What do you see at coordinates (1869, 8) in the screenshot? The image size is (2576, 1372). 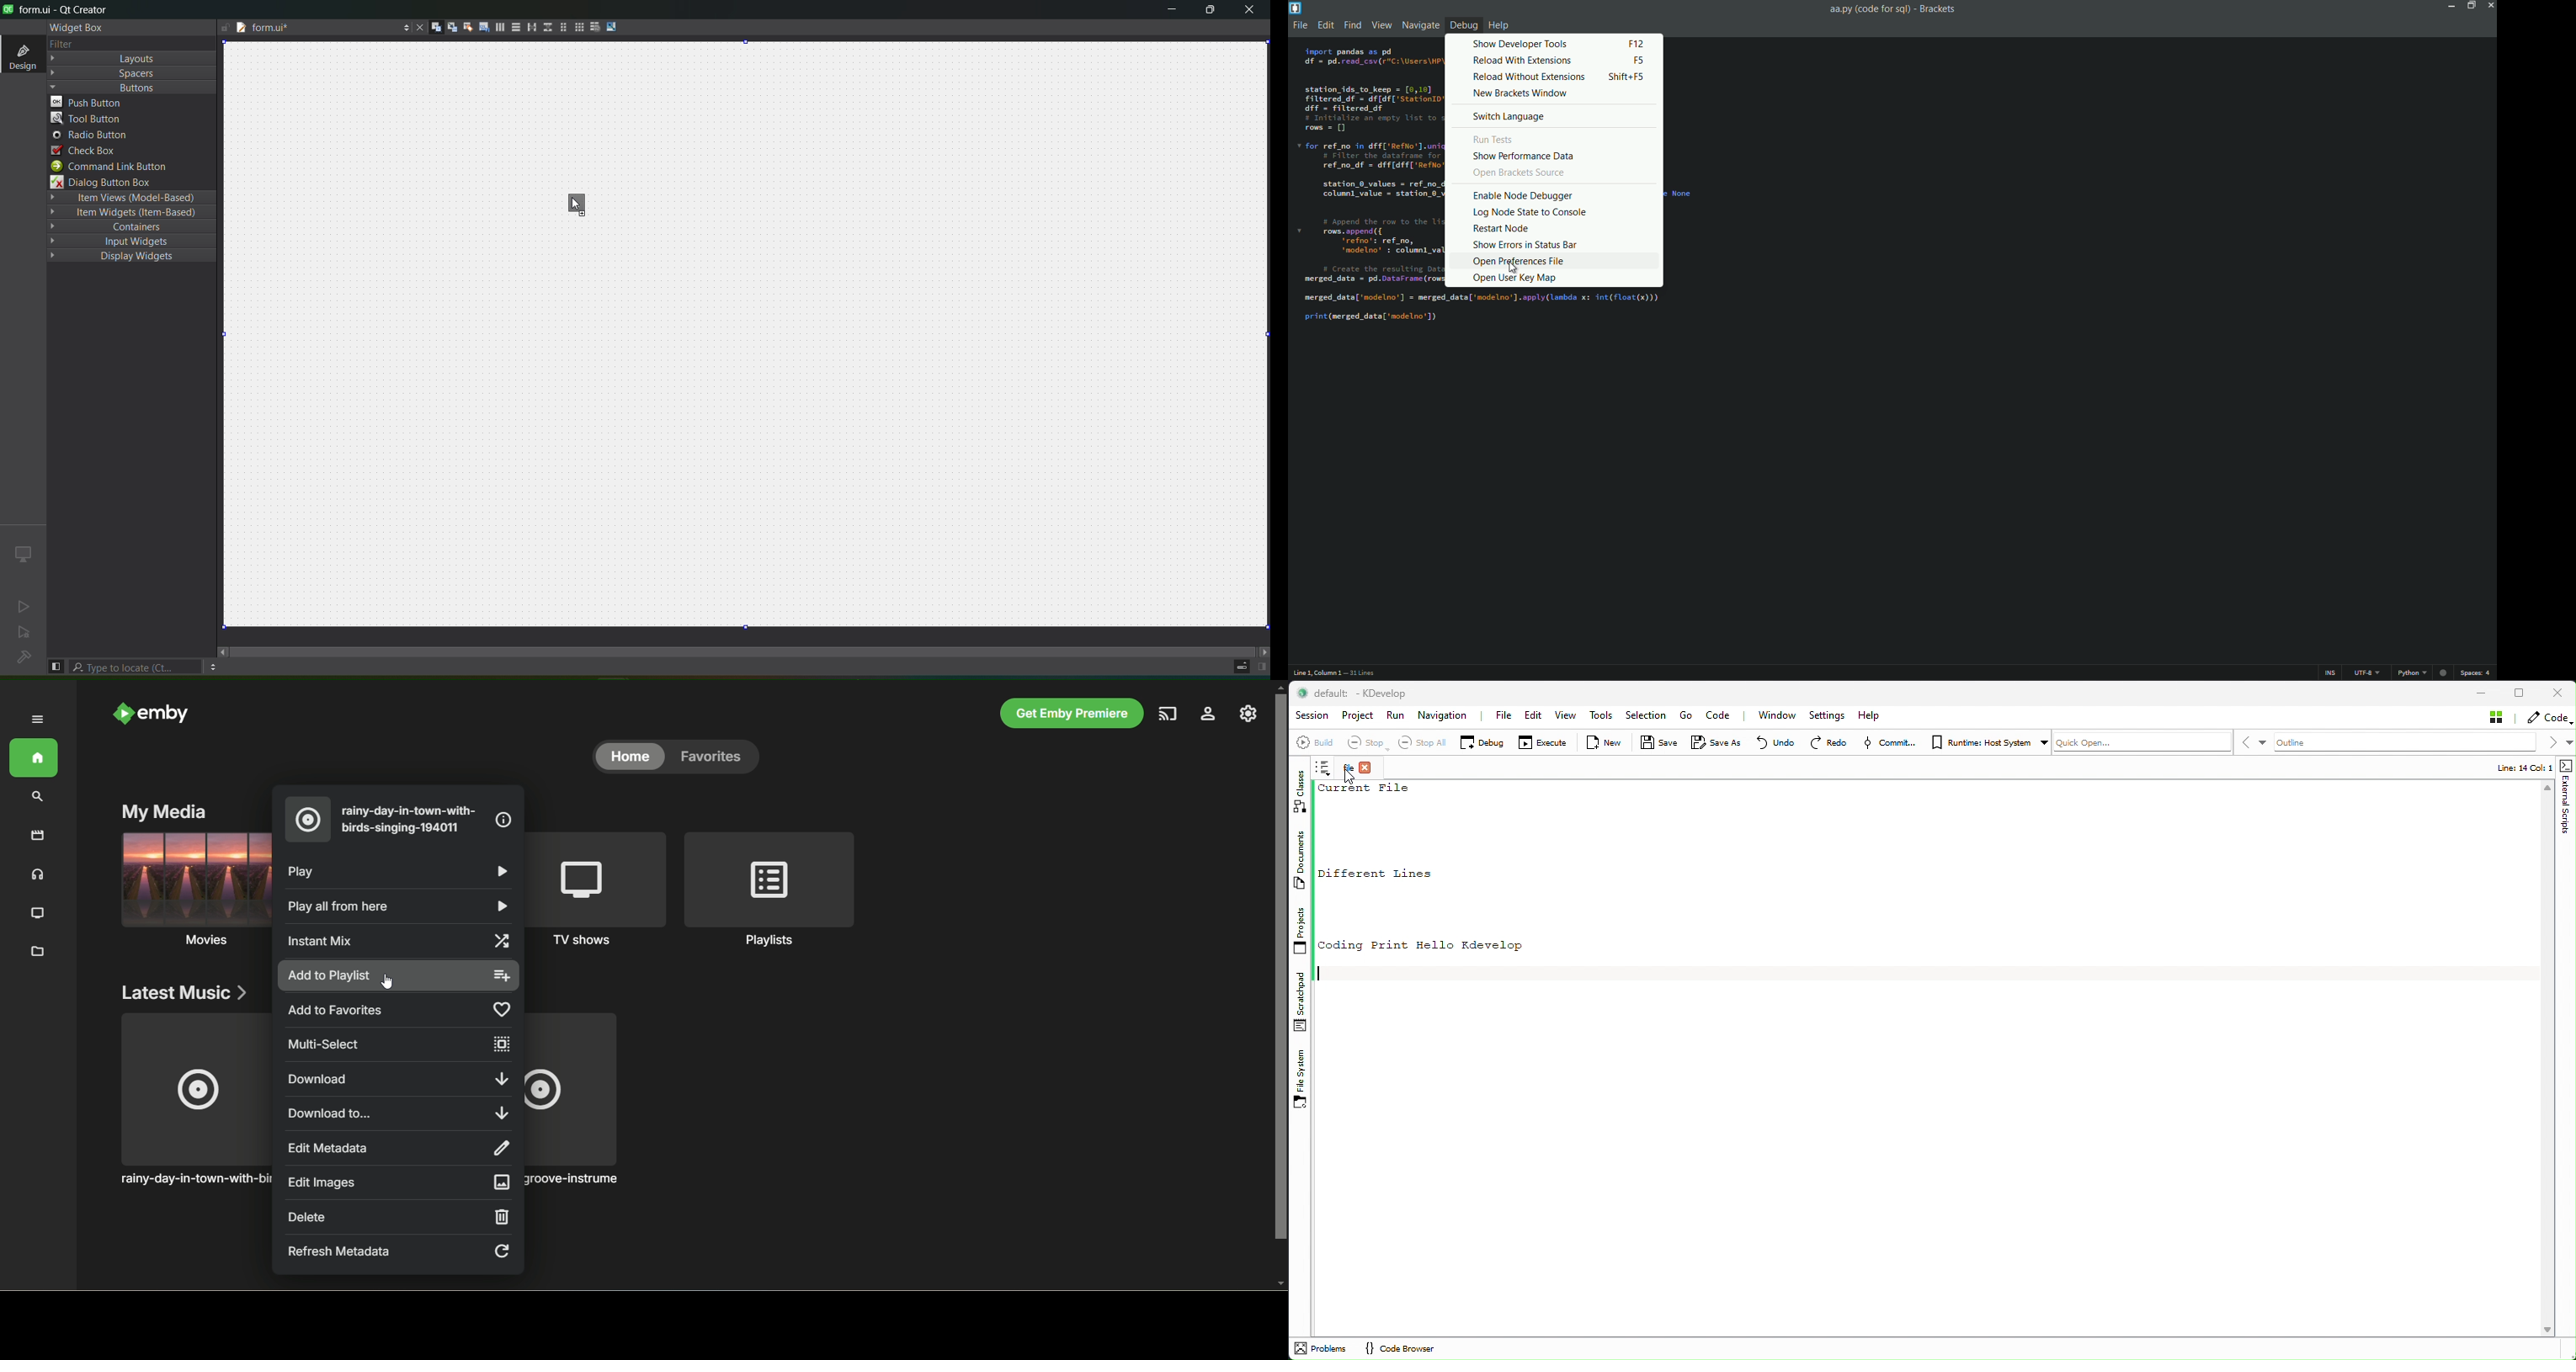 I see `aa.py(code for sql)` at bounding box center [1869, 8].